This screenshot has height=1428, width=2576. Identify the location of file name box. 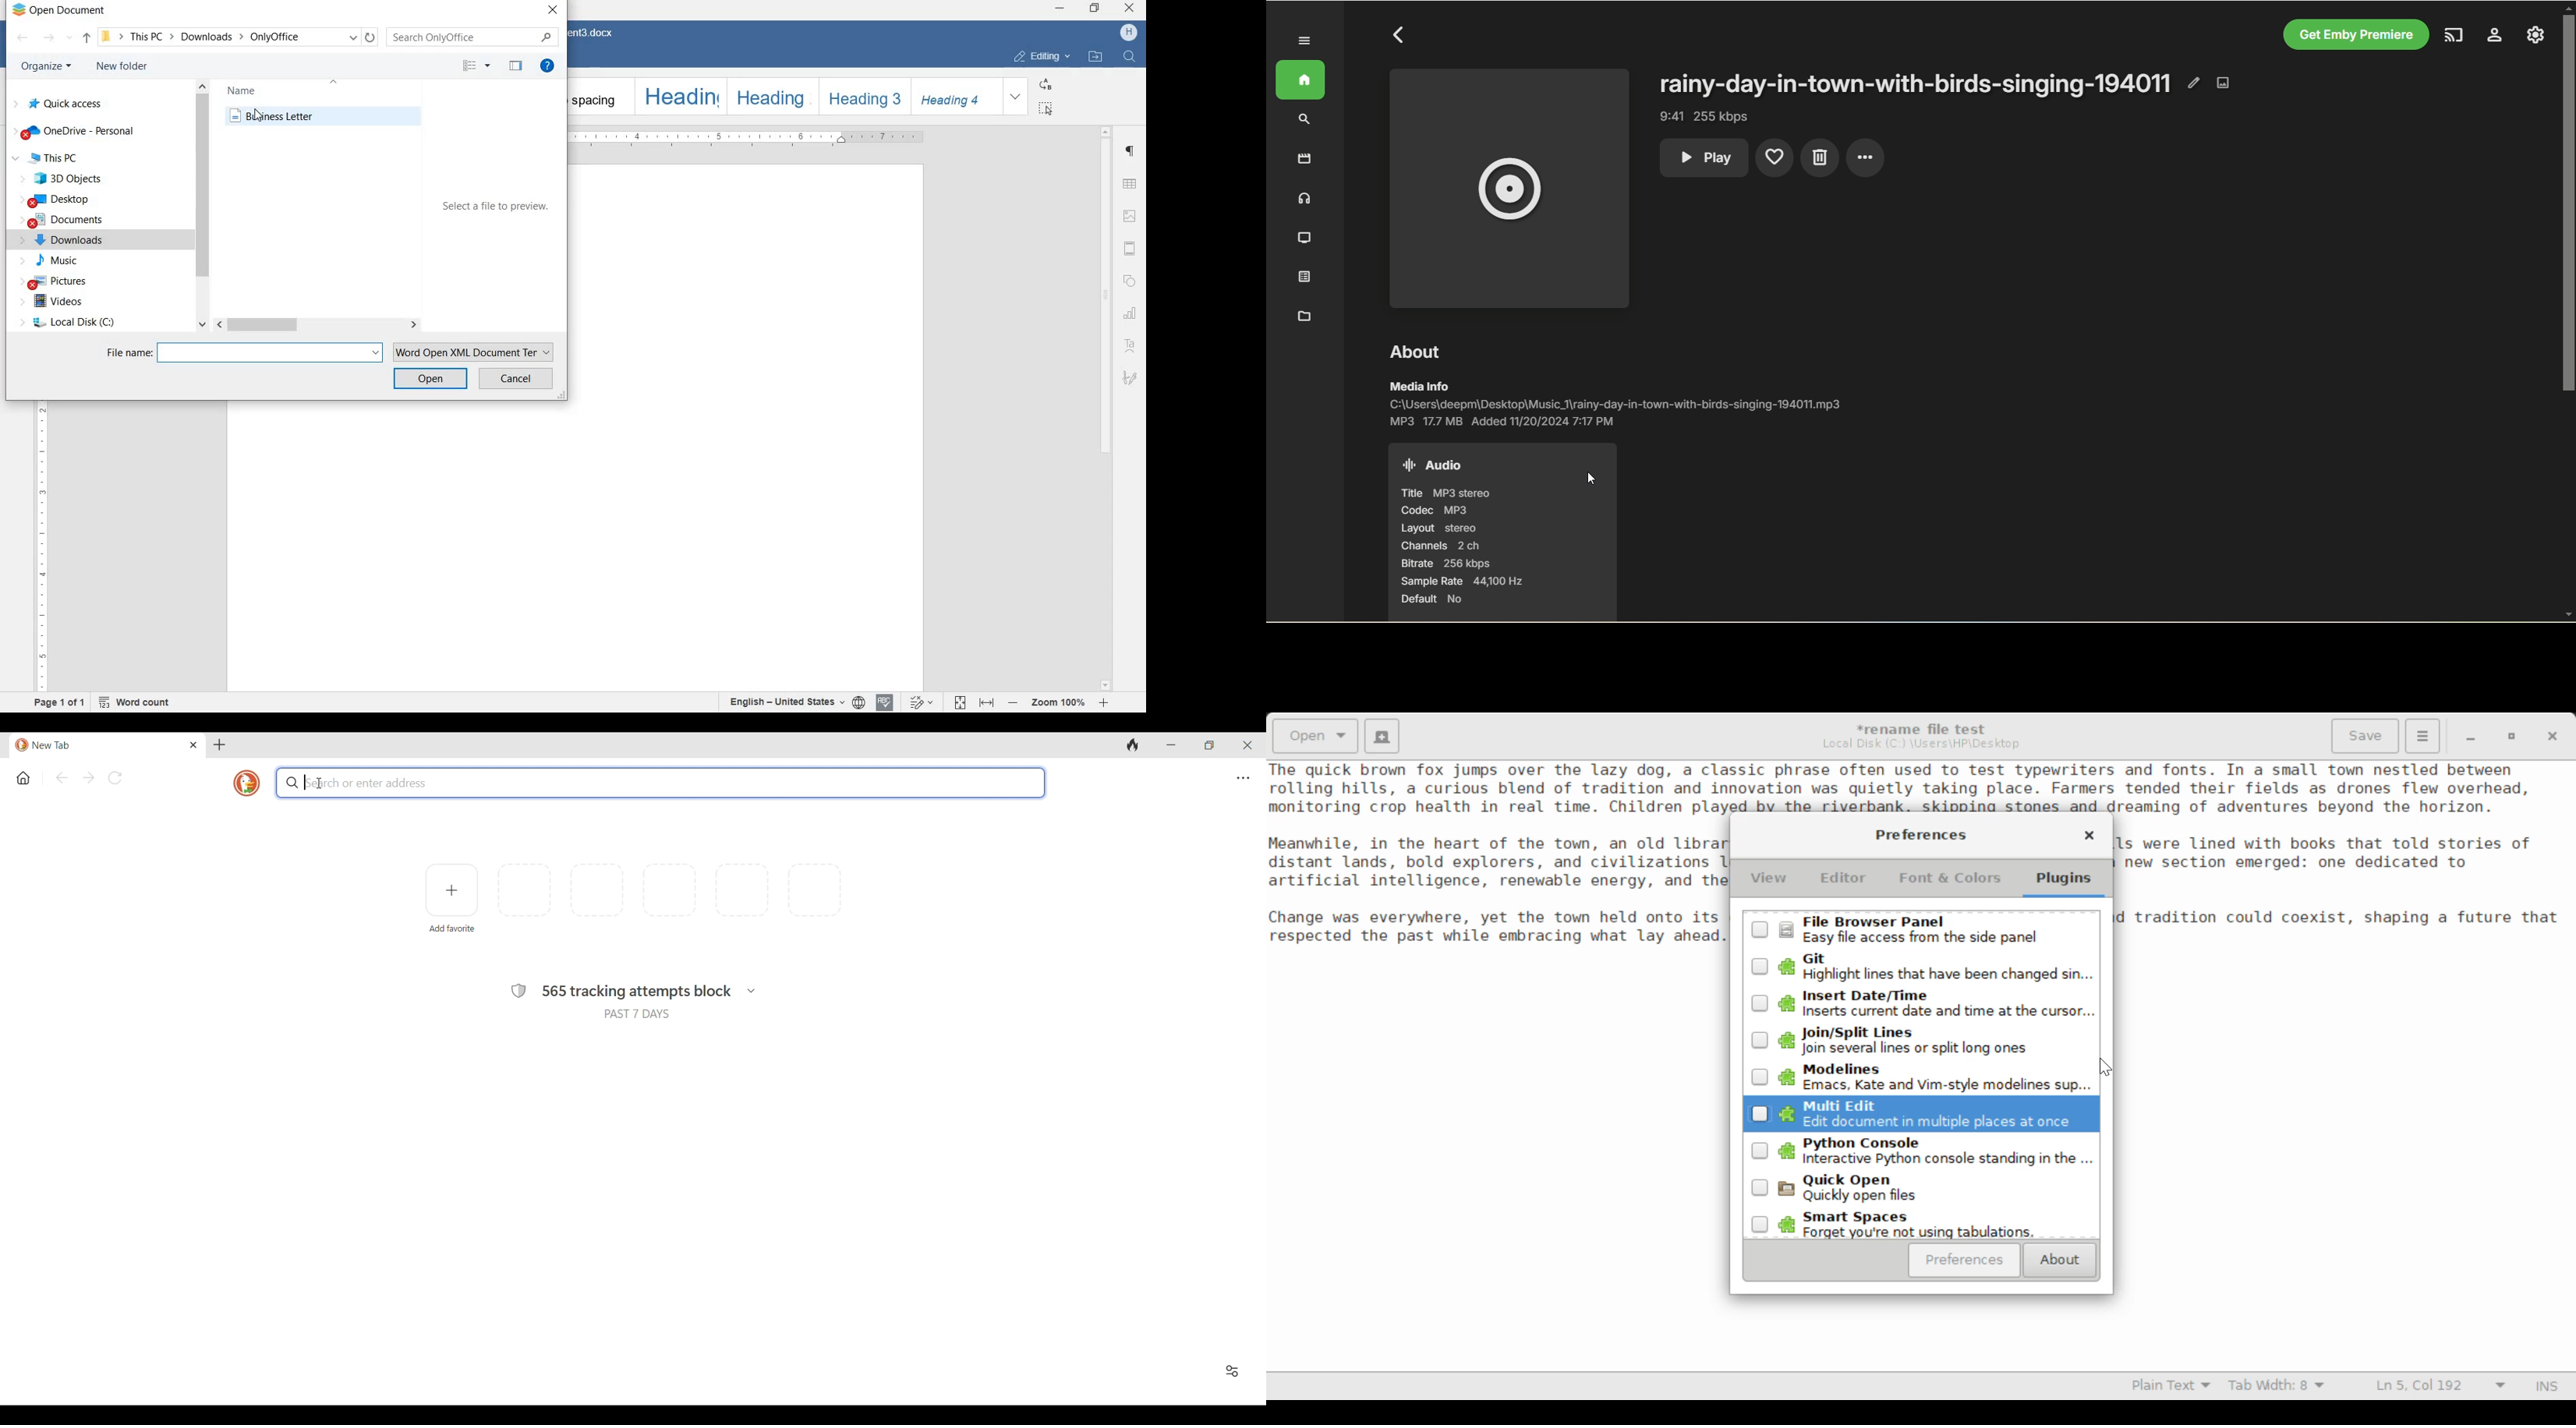
(270, 353).